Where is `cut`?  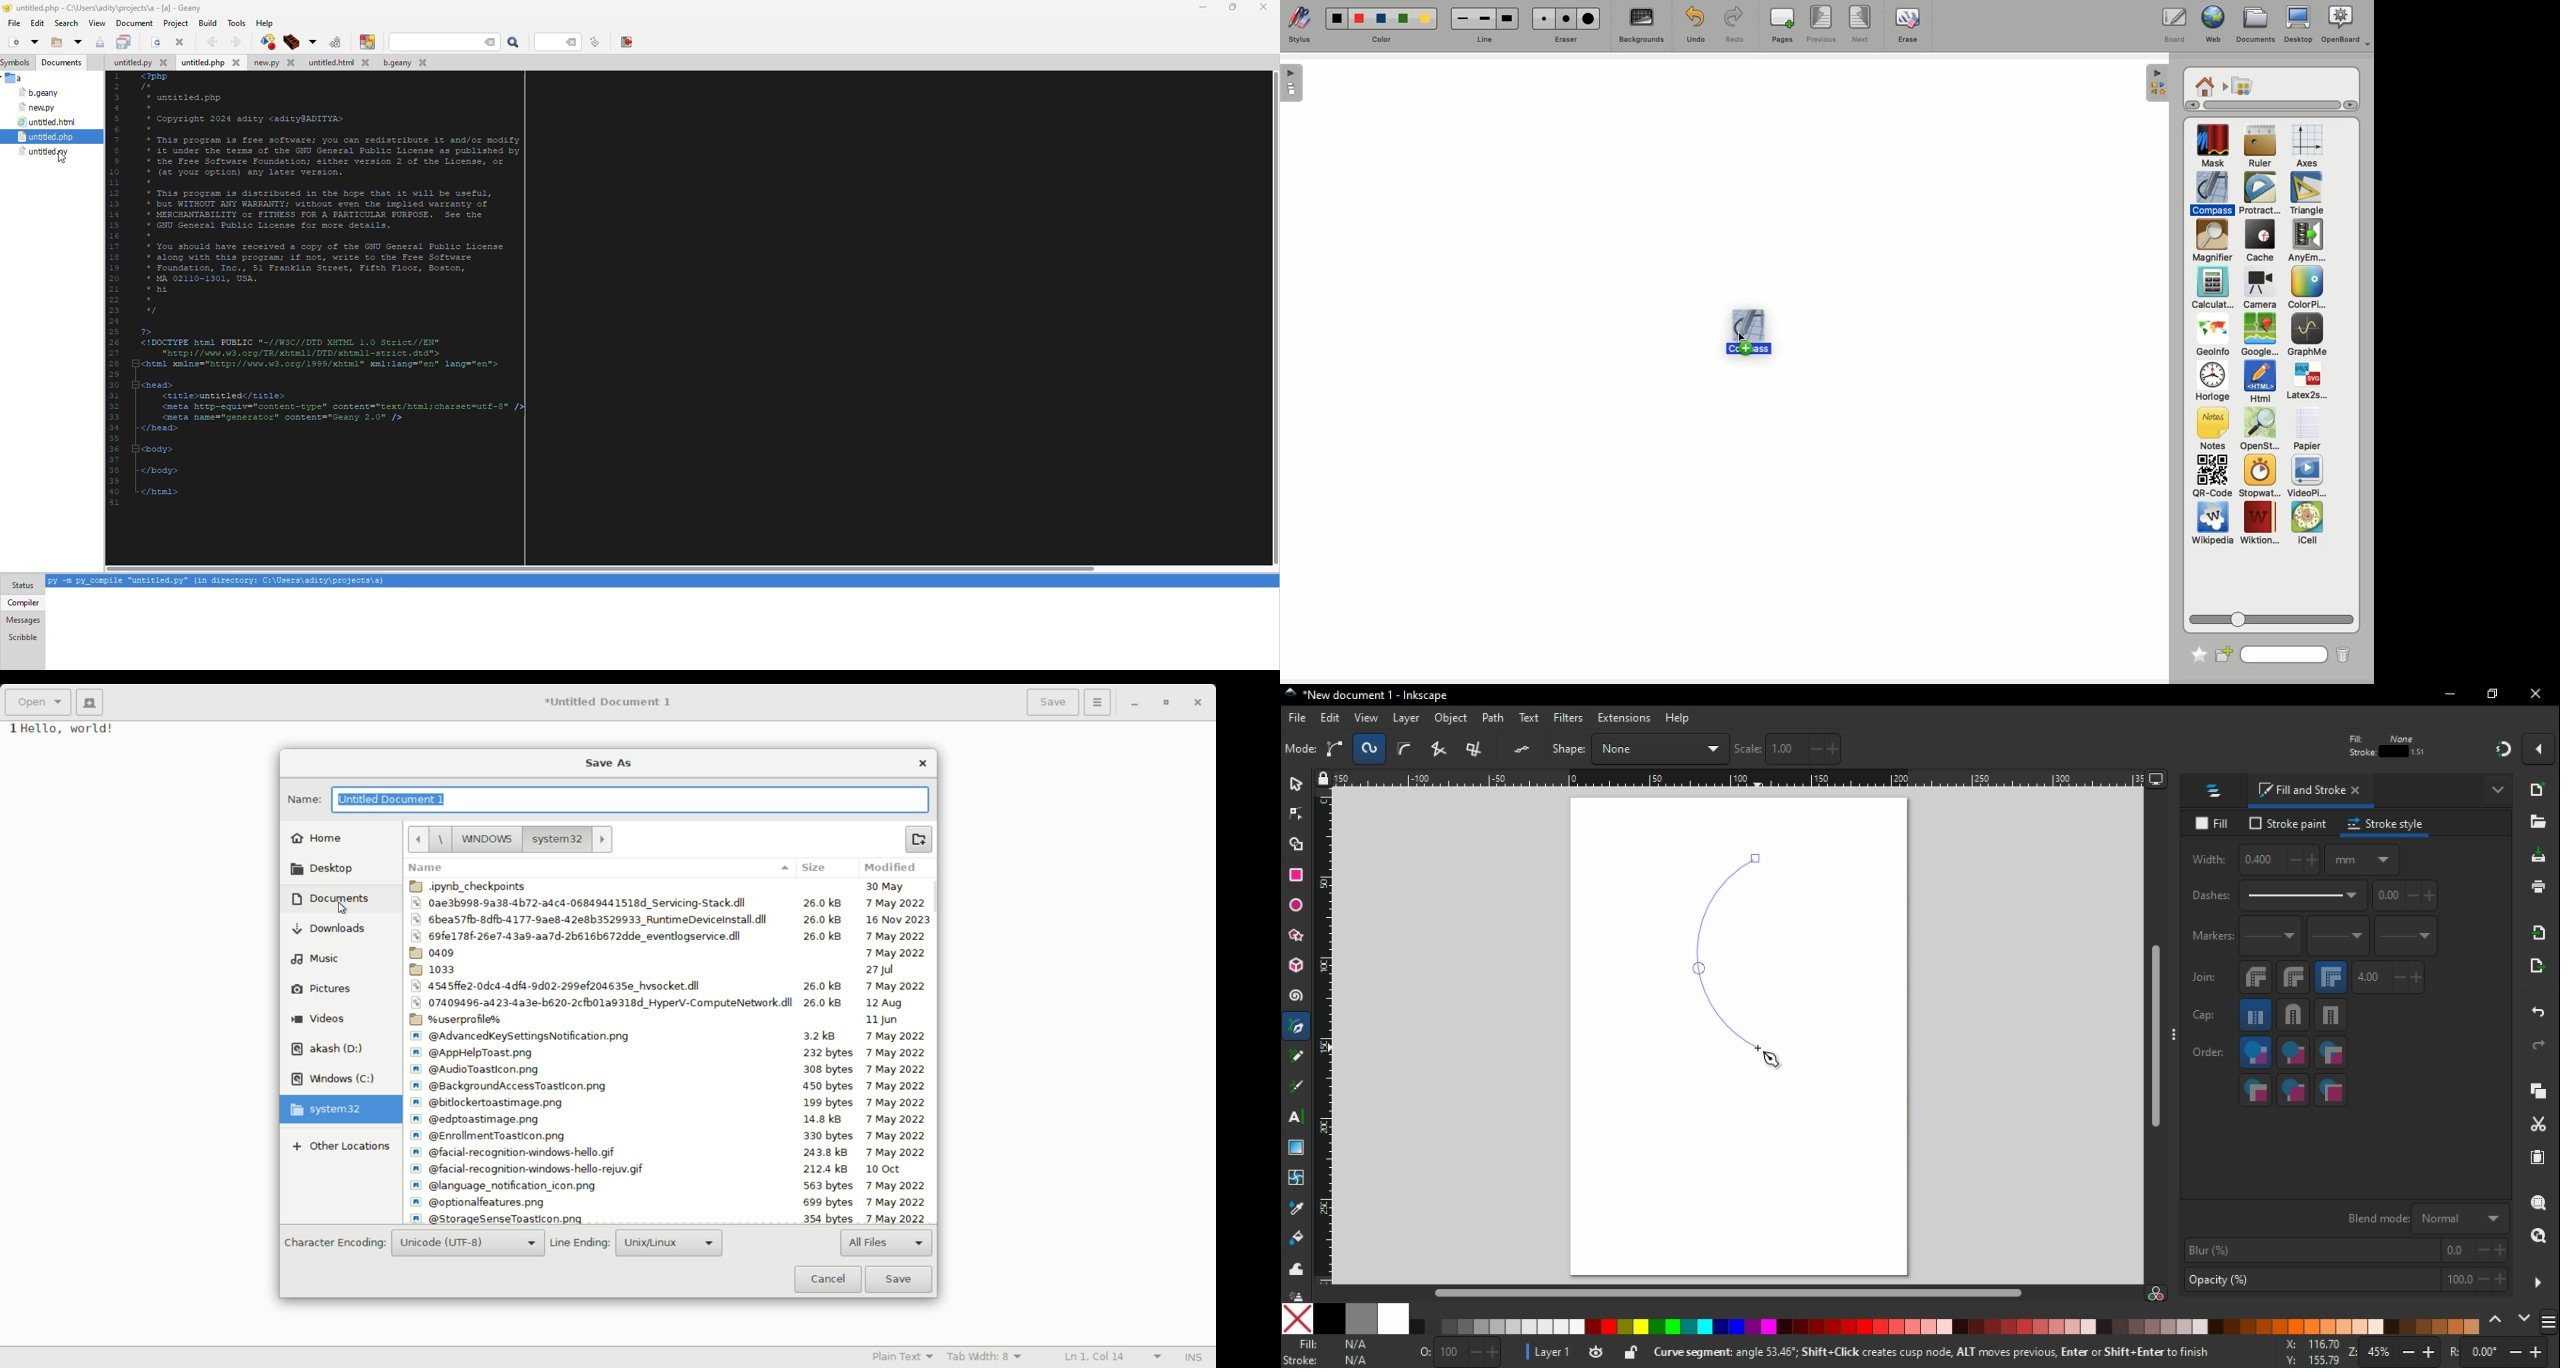
cut is located at coordinates (2540, 1126).